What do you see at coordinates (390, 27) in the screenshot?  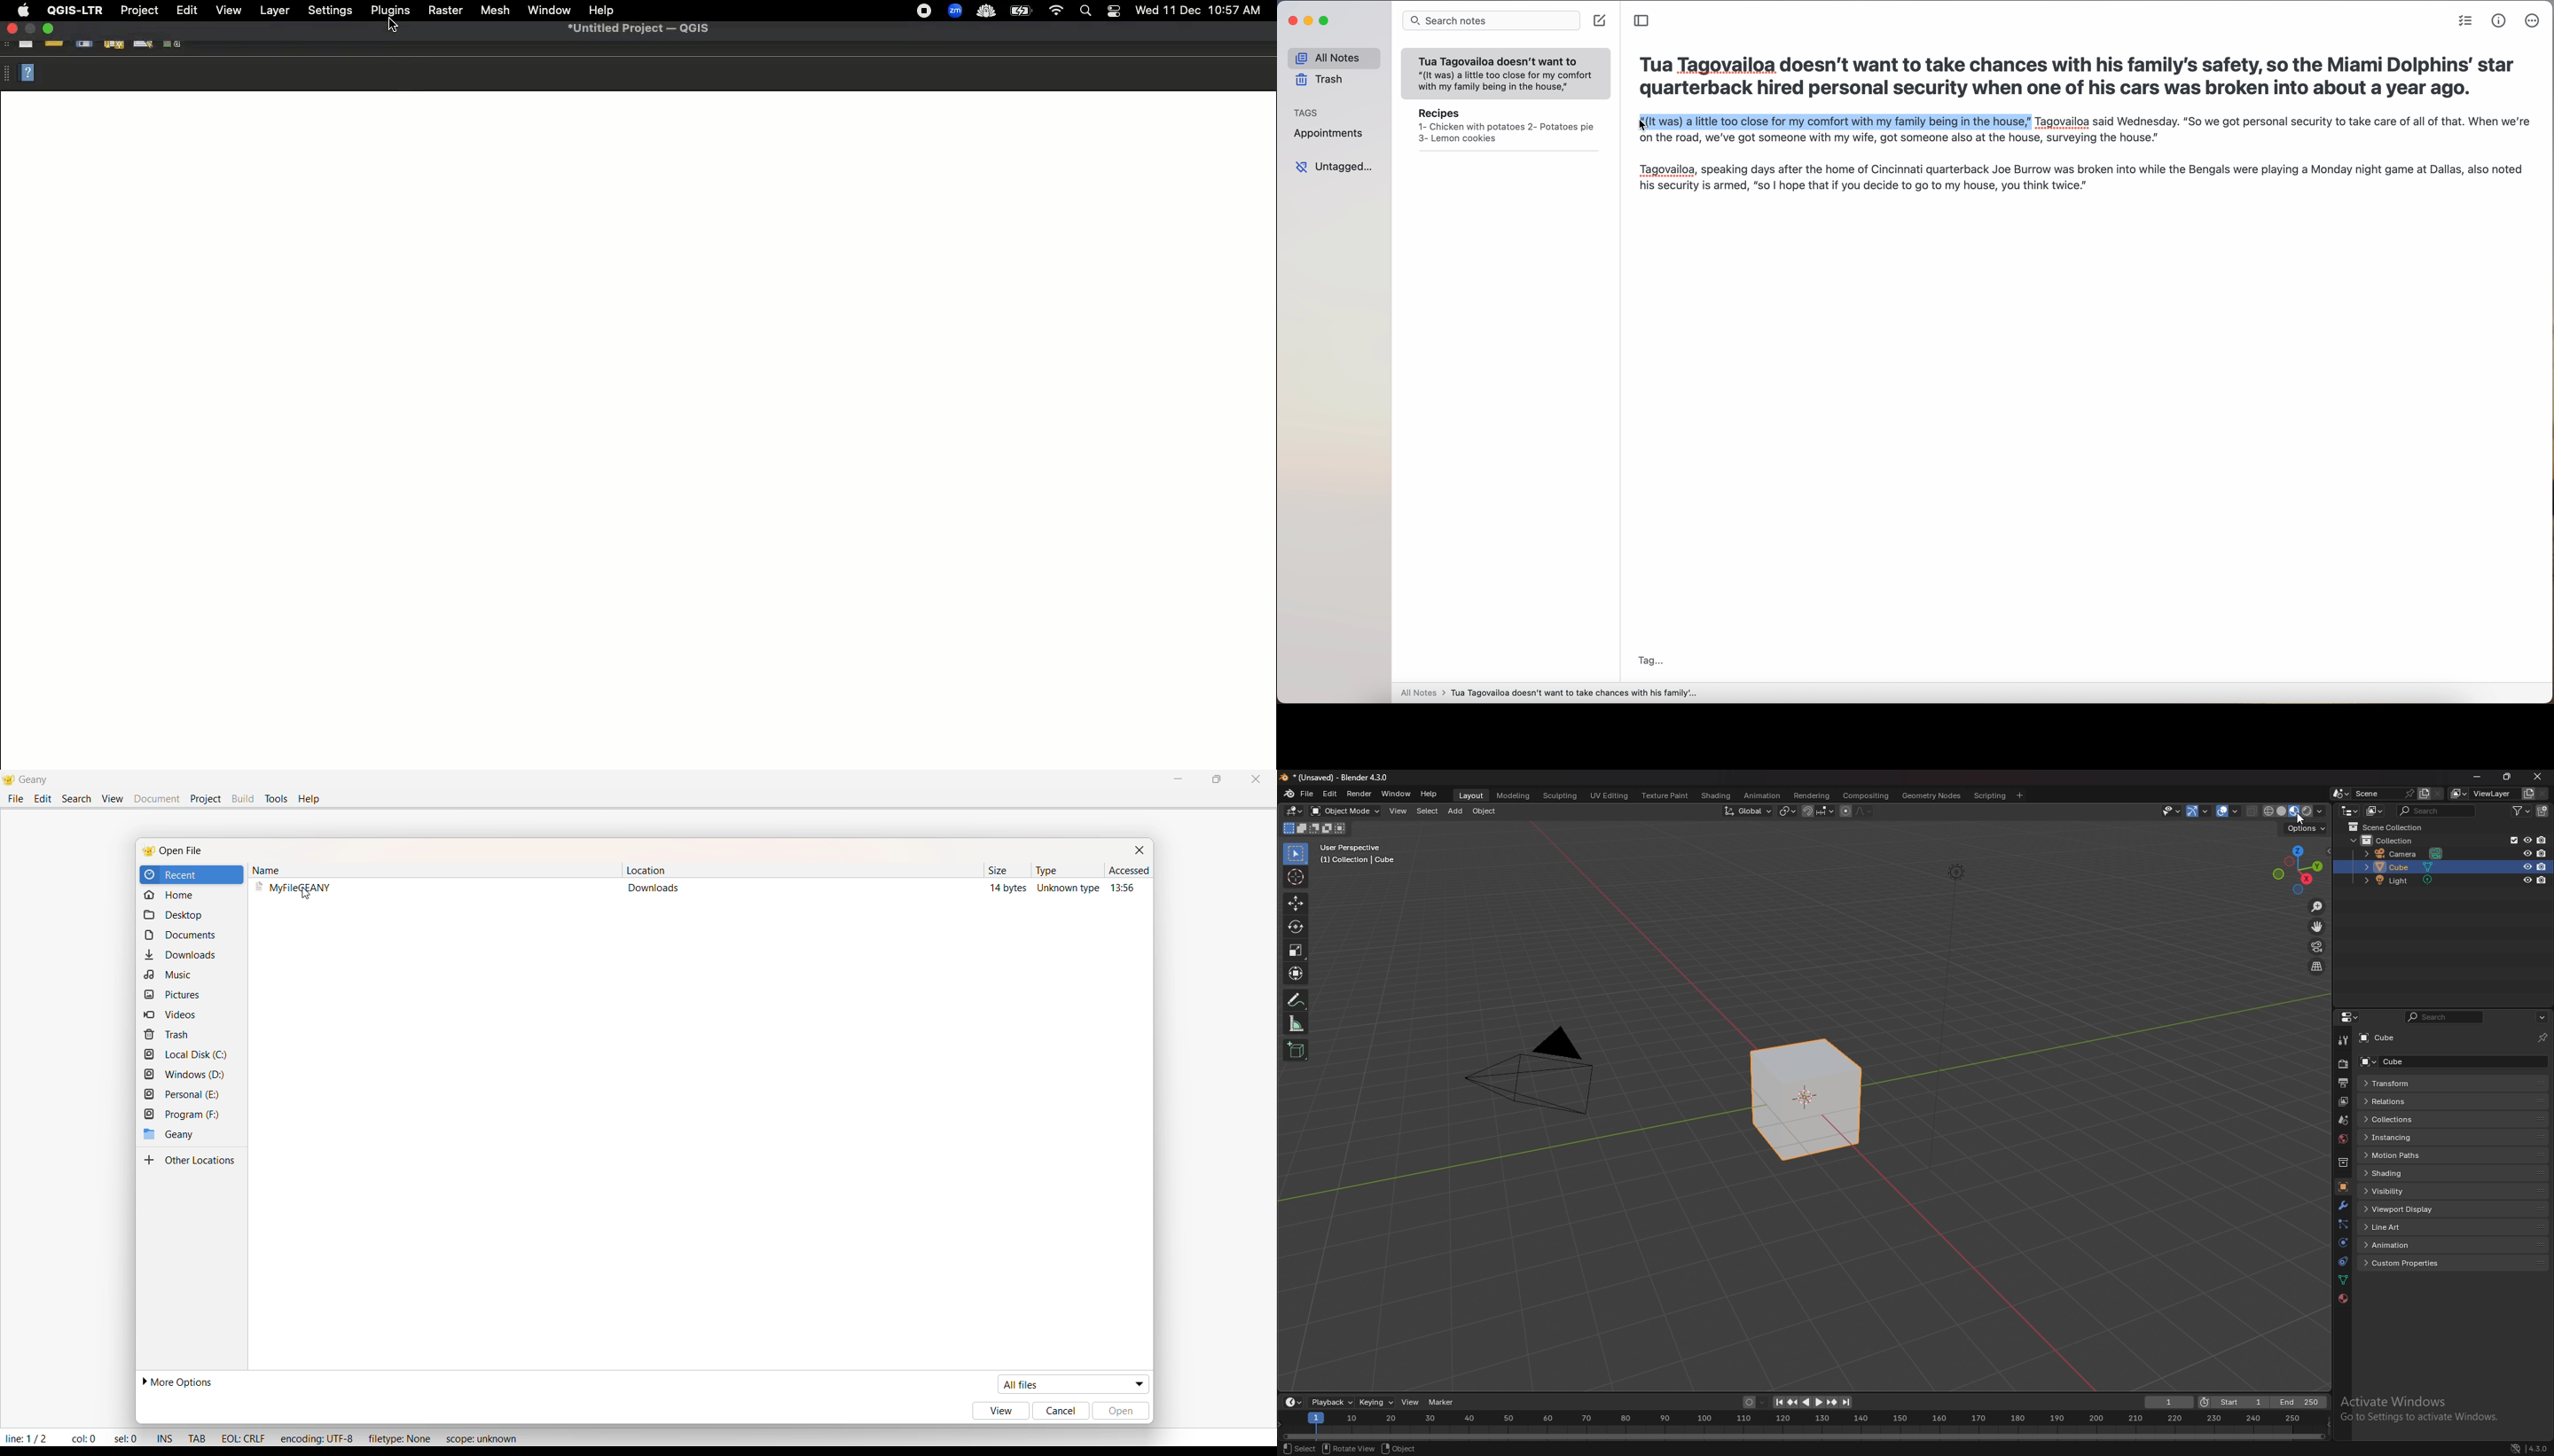 I see `cursor` at bounding box center [390, 27].